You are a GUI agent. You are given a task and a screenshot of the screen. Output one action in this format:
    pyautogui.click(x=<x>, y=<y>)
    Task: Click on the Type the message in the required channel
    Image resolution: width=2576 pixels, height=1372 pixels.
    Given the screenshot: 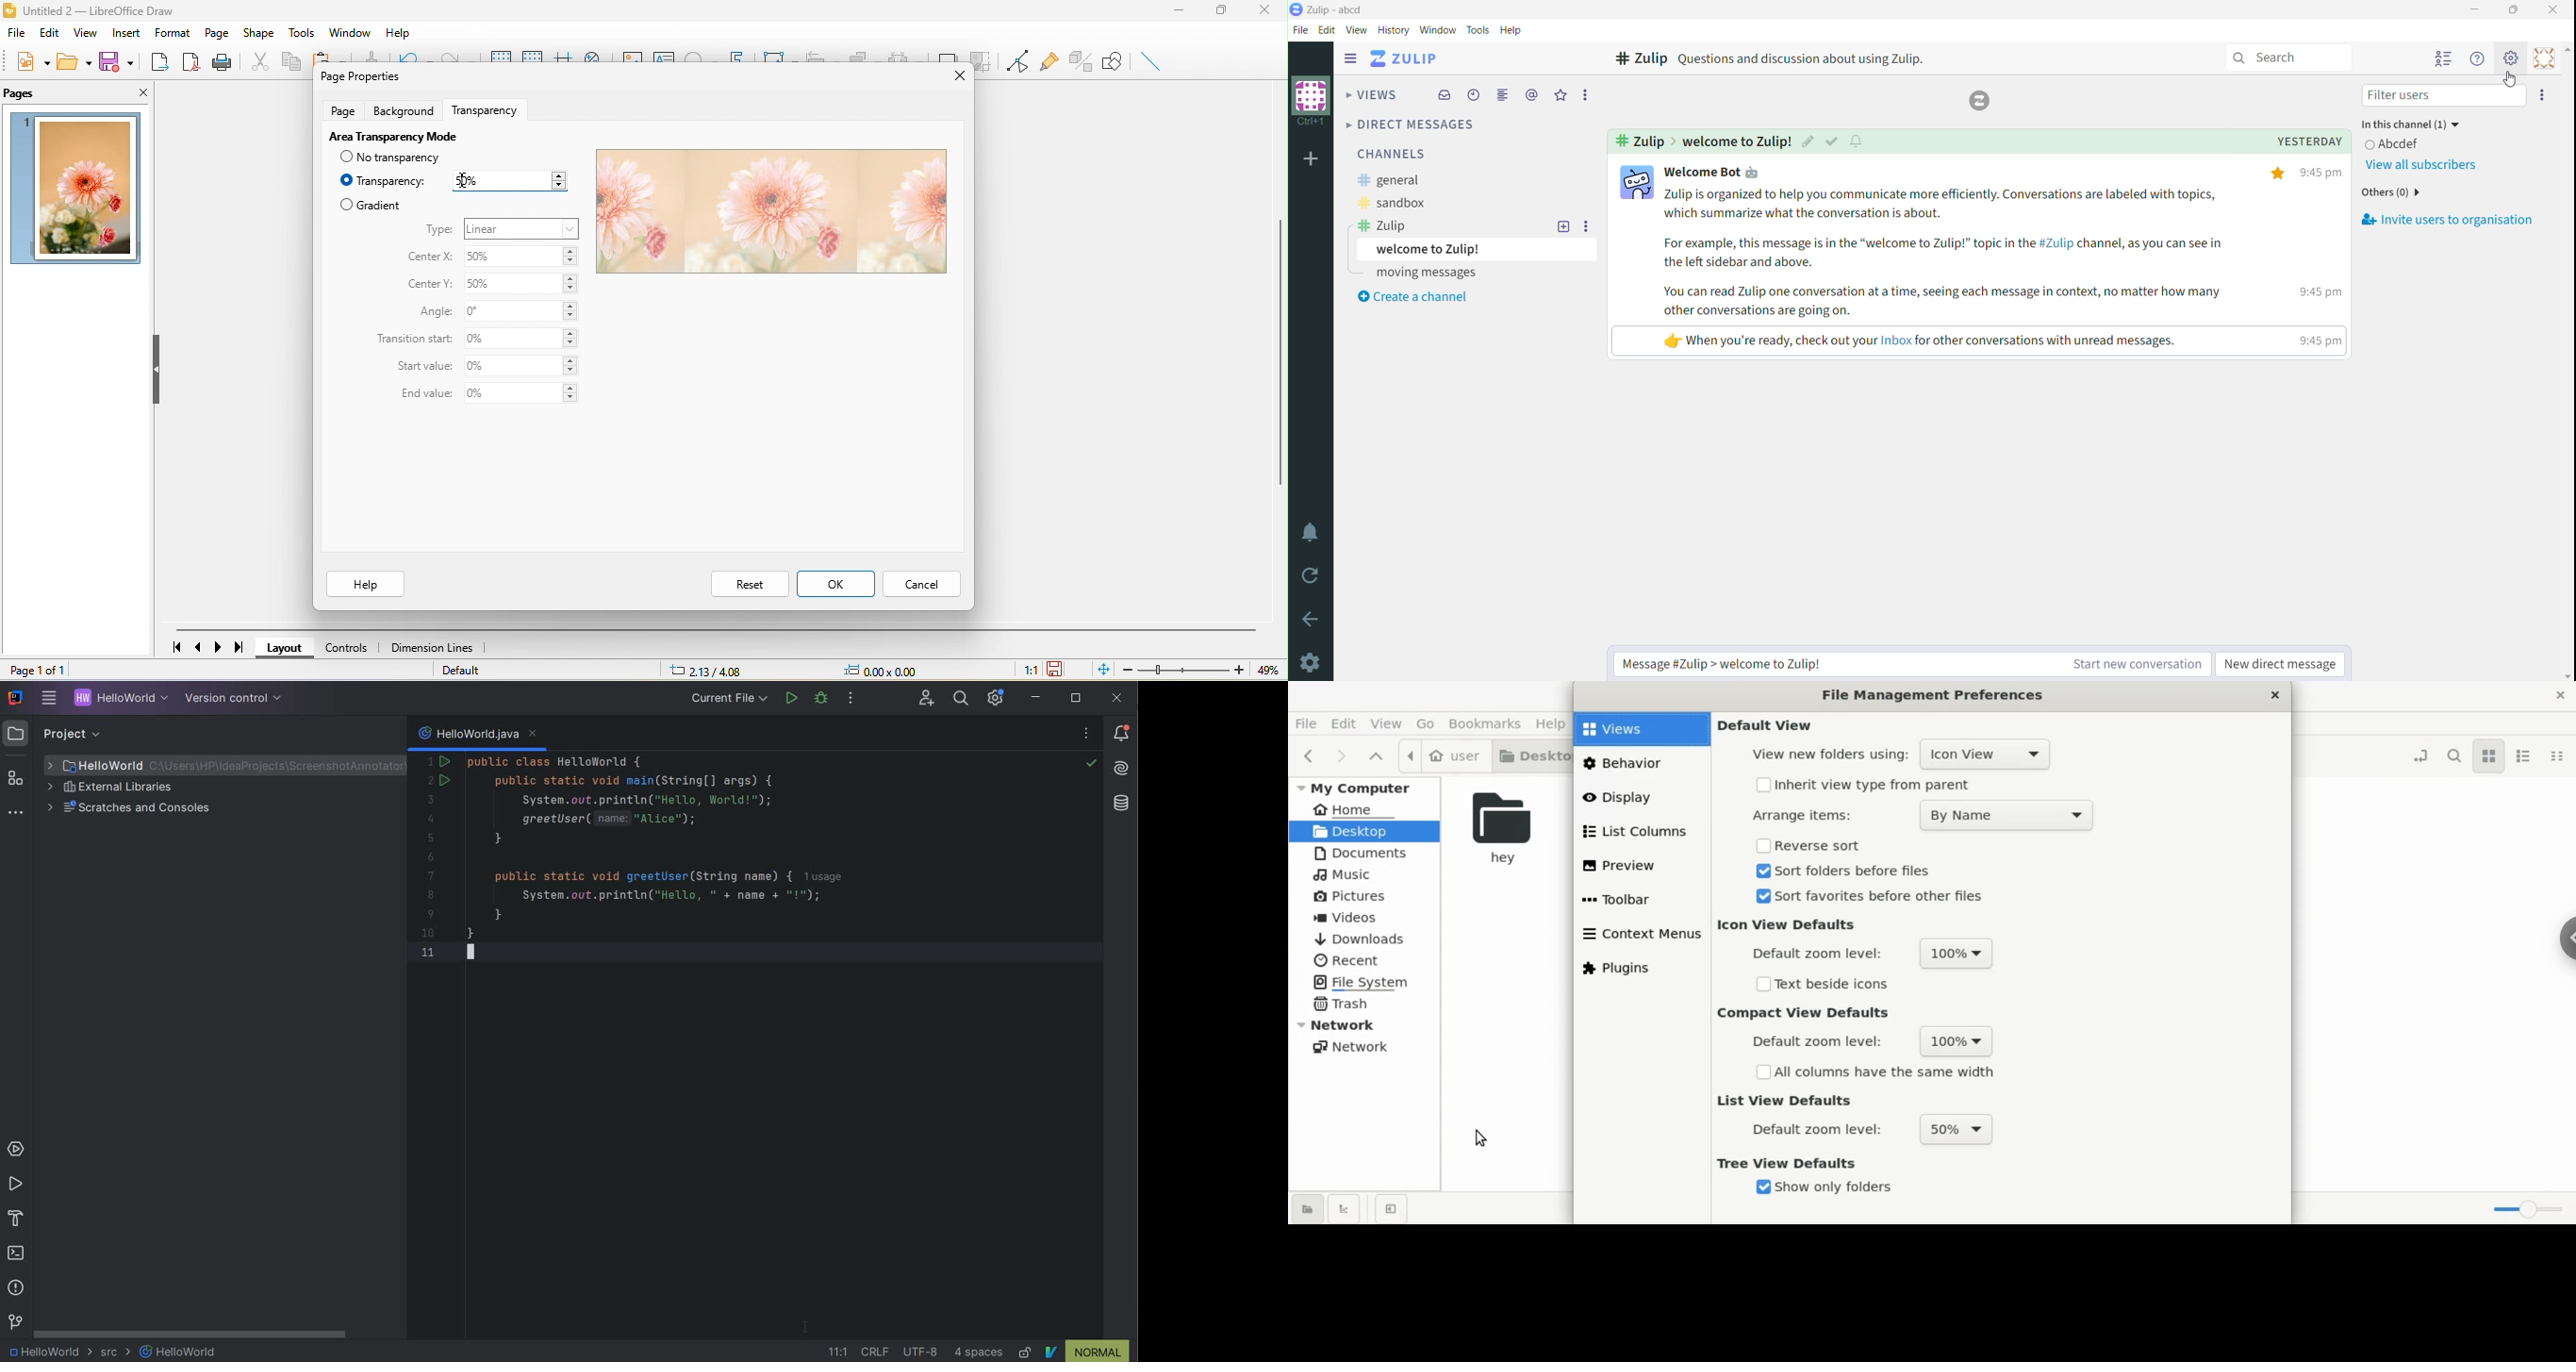 What is the action you would take?
    pyautogui.click(x=1825, y=664)
    